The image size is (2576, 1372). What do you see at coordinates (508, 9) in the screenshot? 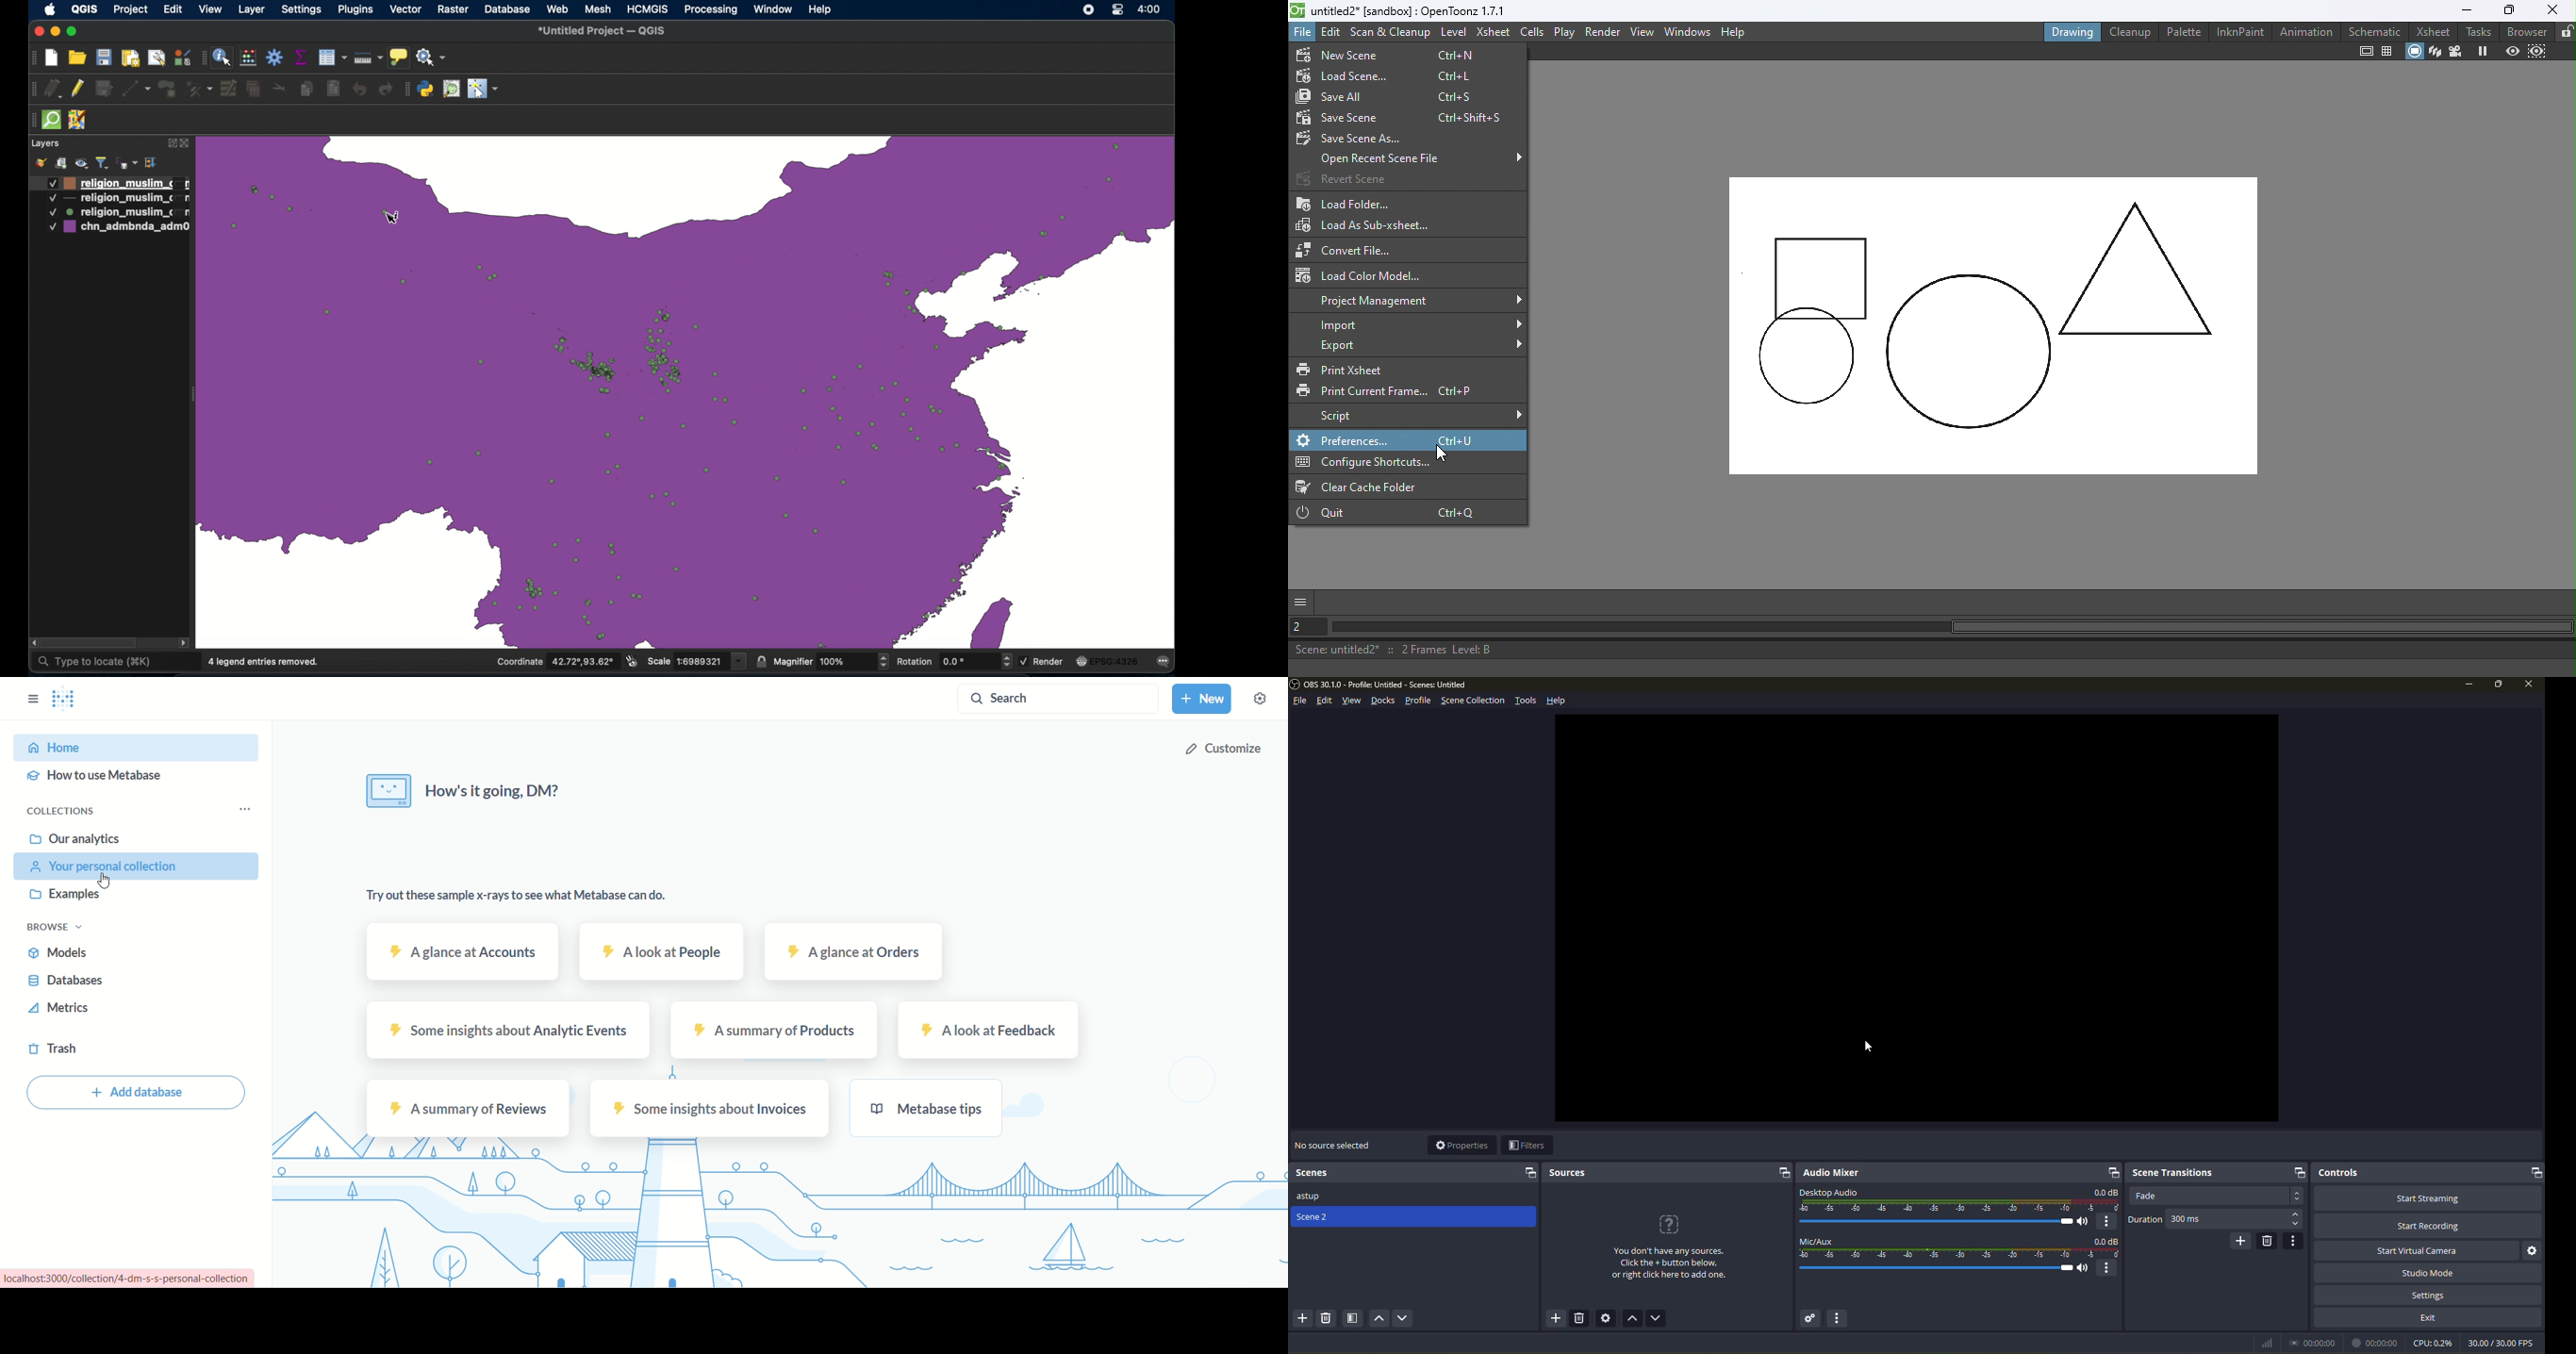
I see `database` at bounding box center [508, 9].